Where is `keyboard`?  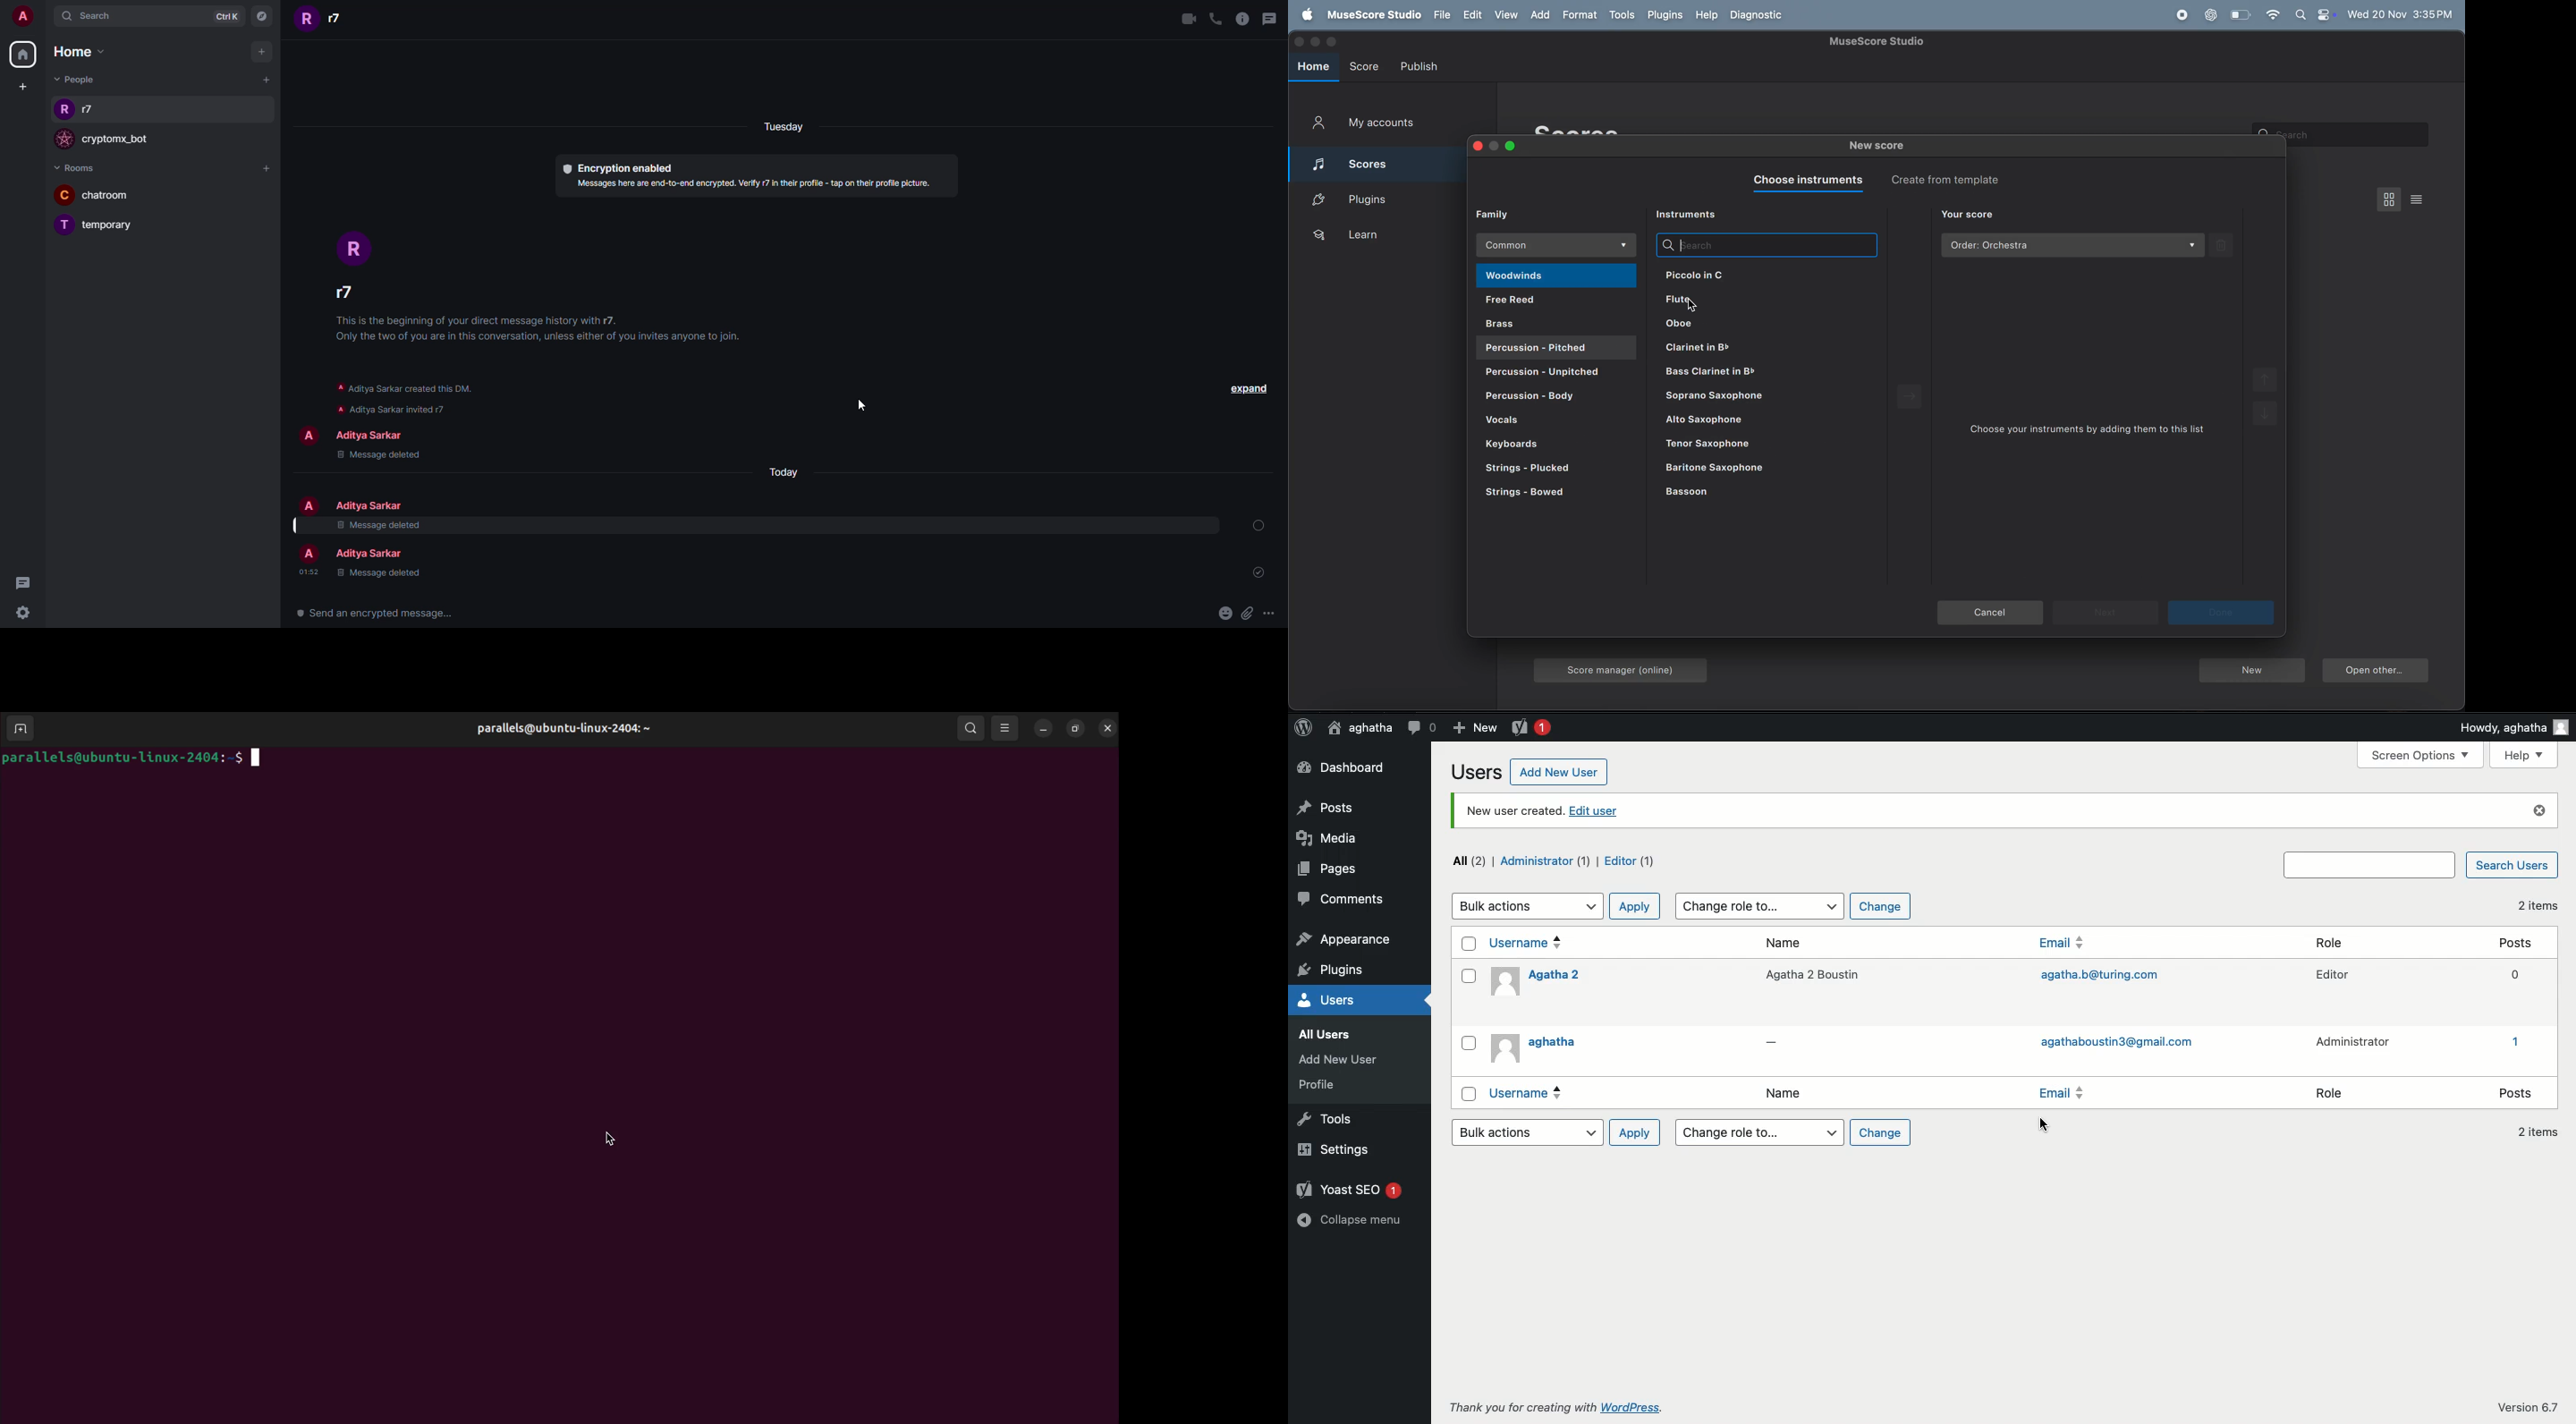 keyboard is located at coordinates (1538, 443).